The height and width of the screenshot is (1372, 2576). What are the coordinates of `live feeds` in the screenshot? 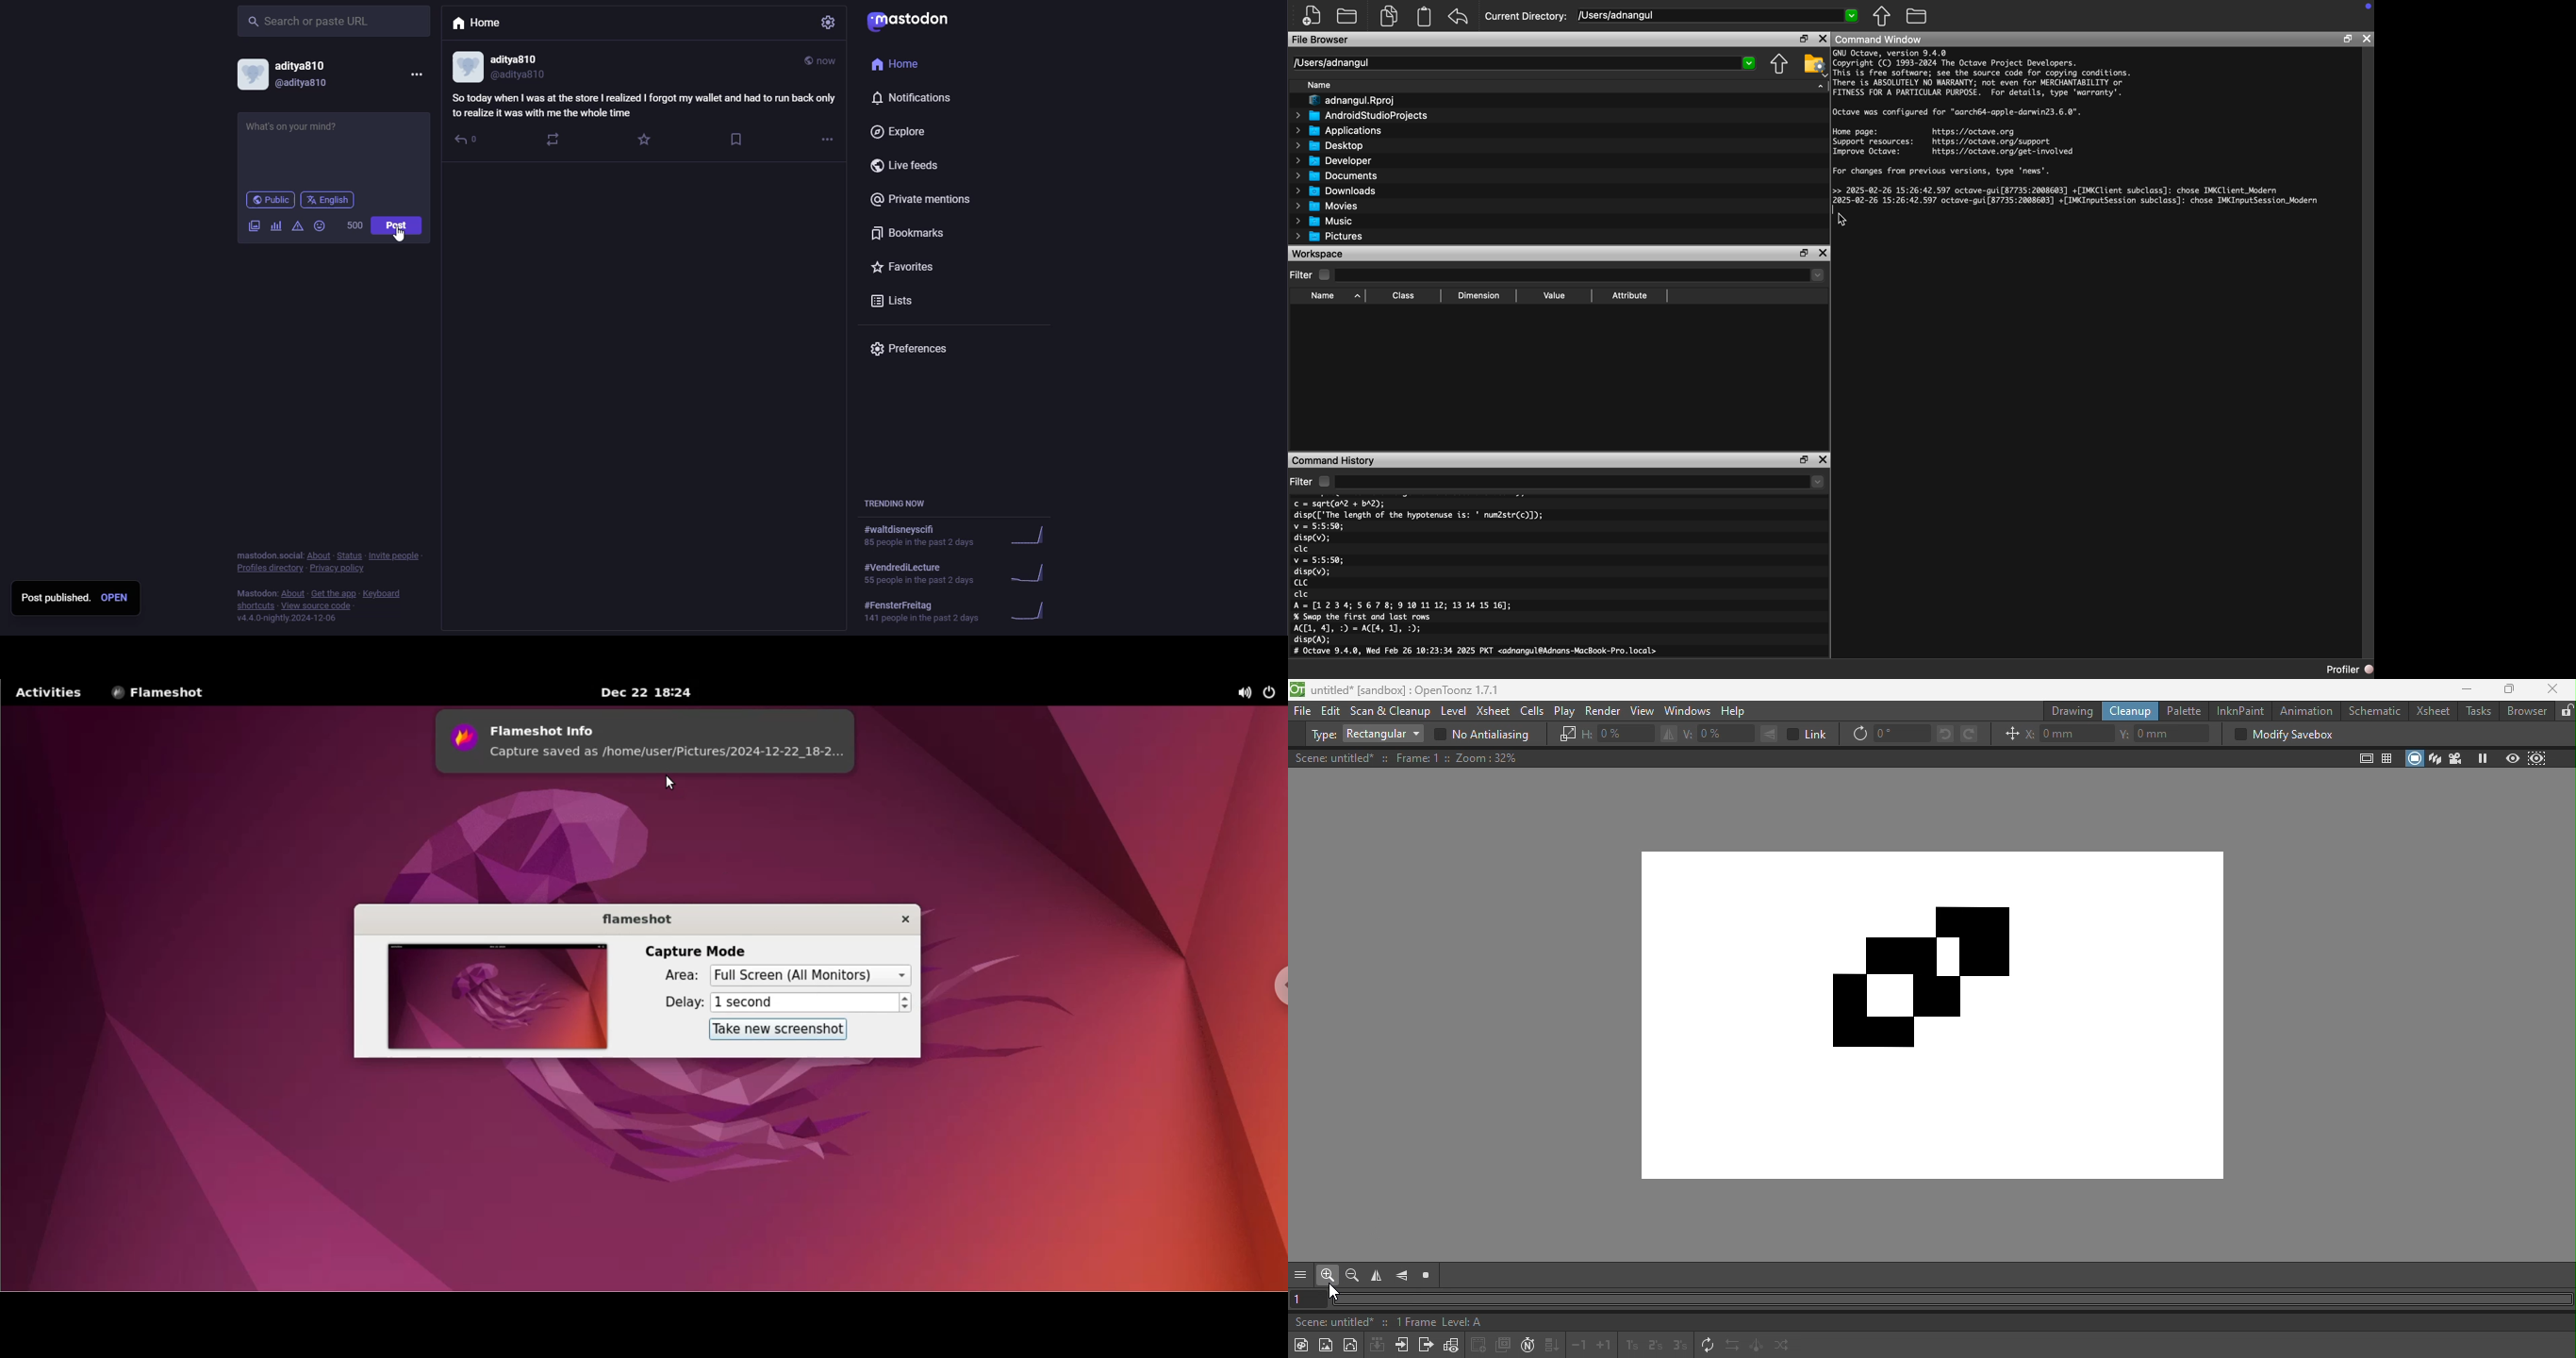 It's located at (907, 168).